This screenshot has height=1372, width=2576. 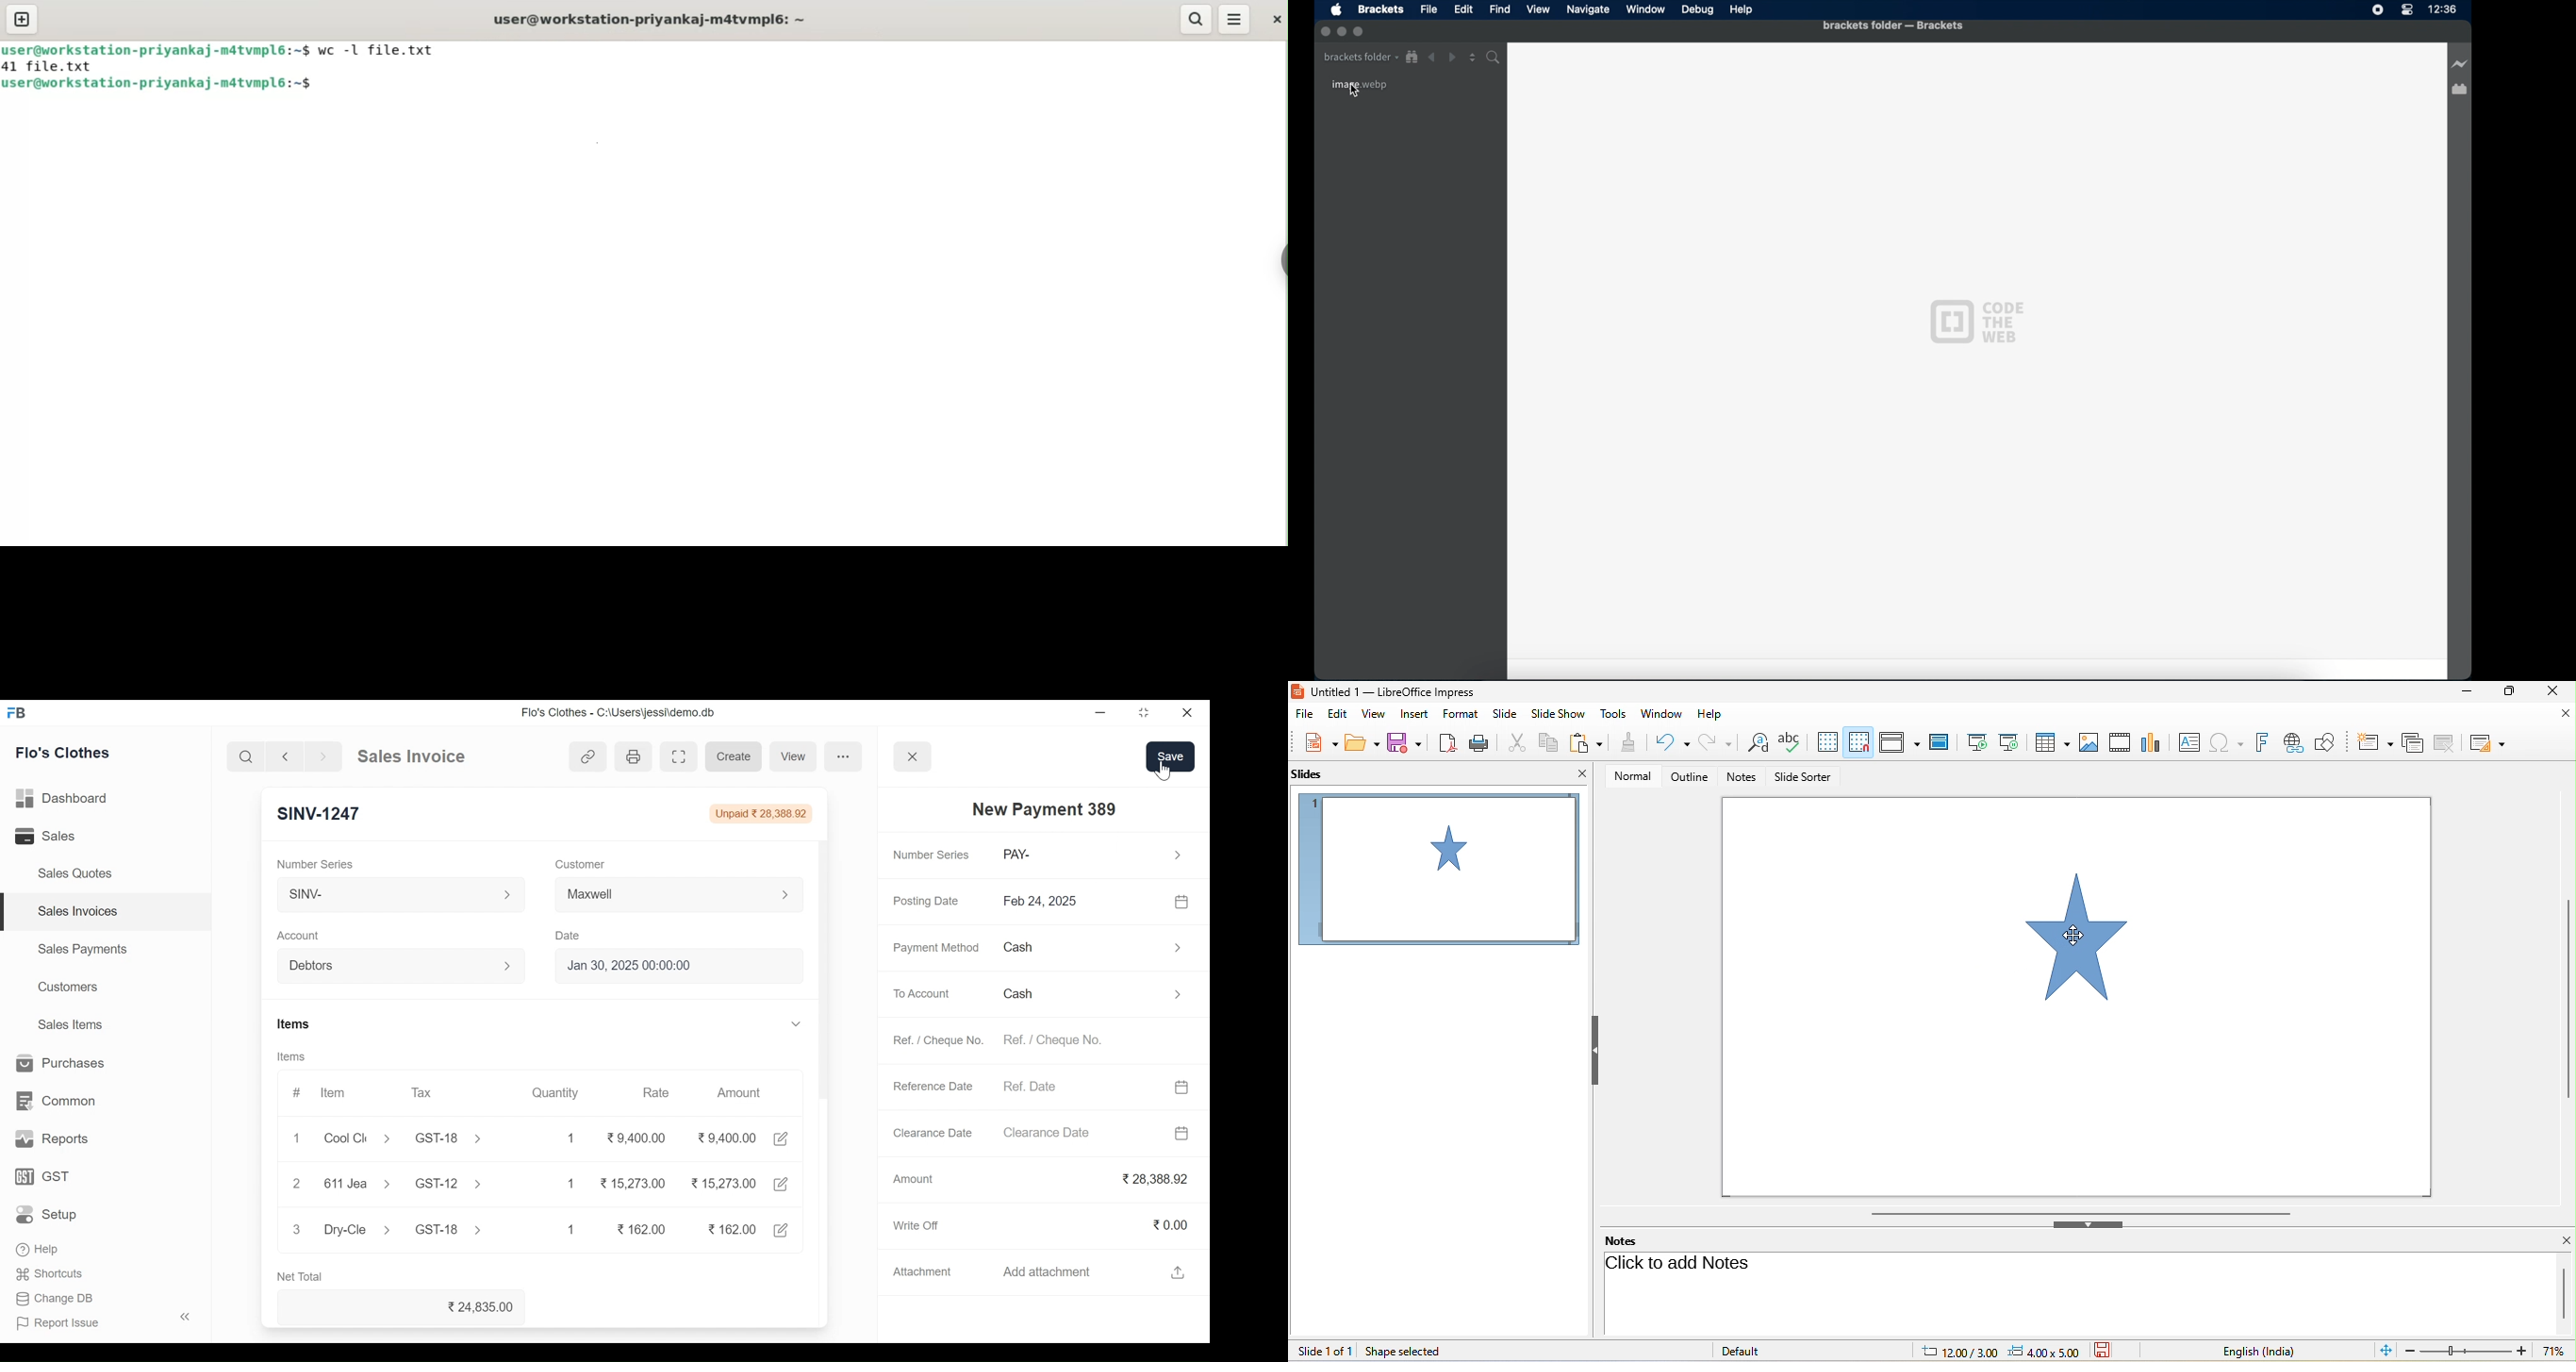 I want to click on inactive minimize button, so click(x=1342, y=32).